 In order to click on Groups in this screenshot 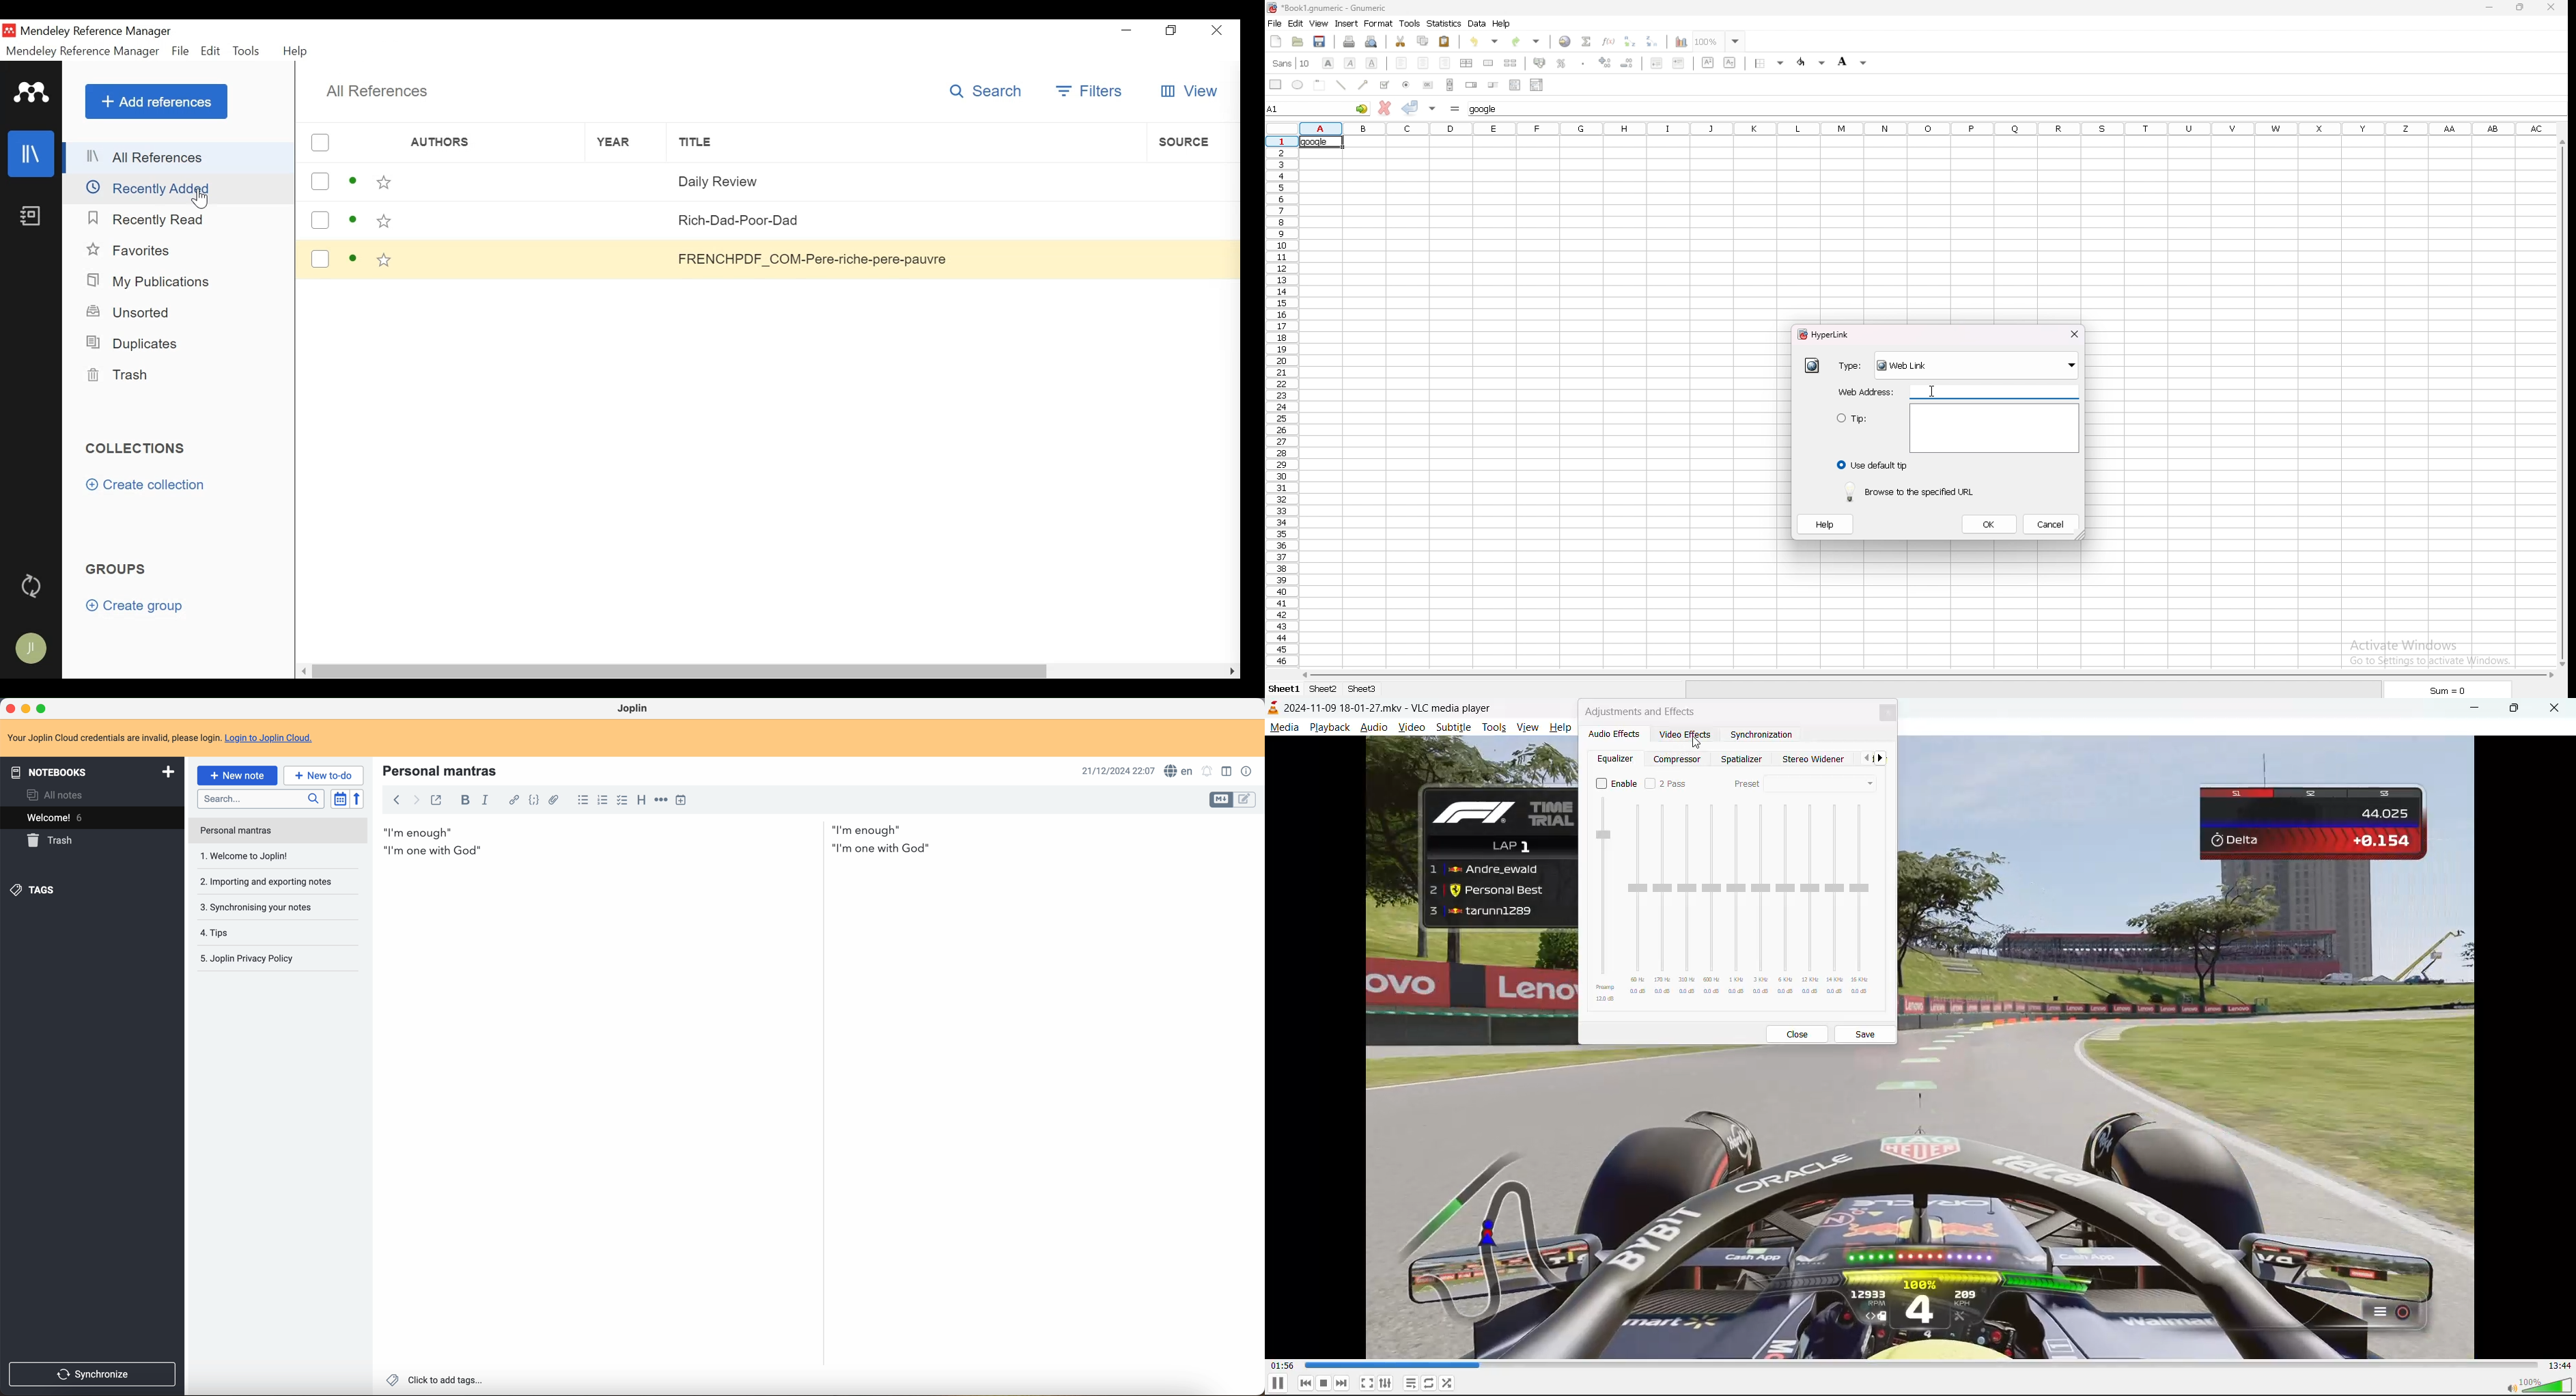, I will do `click(122, 569)`.